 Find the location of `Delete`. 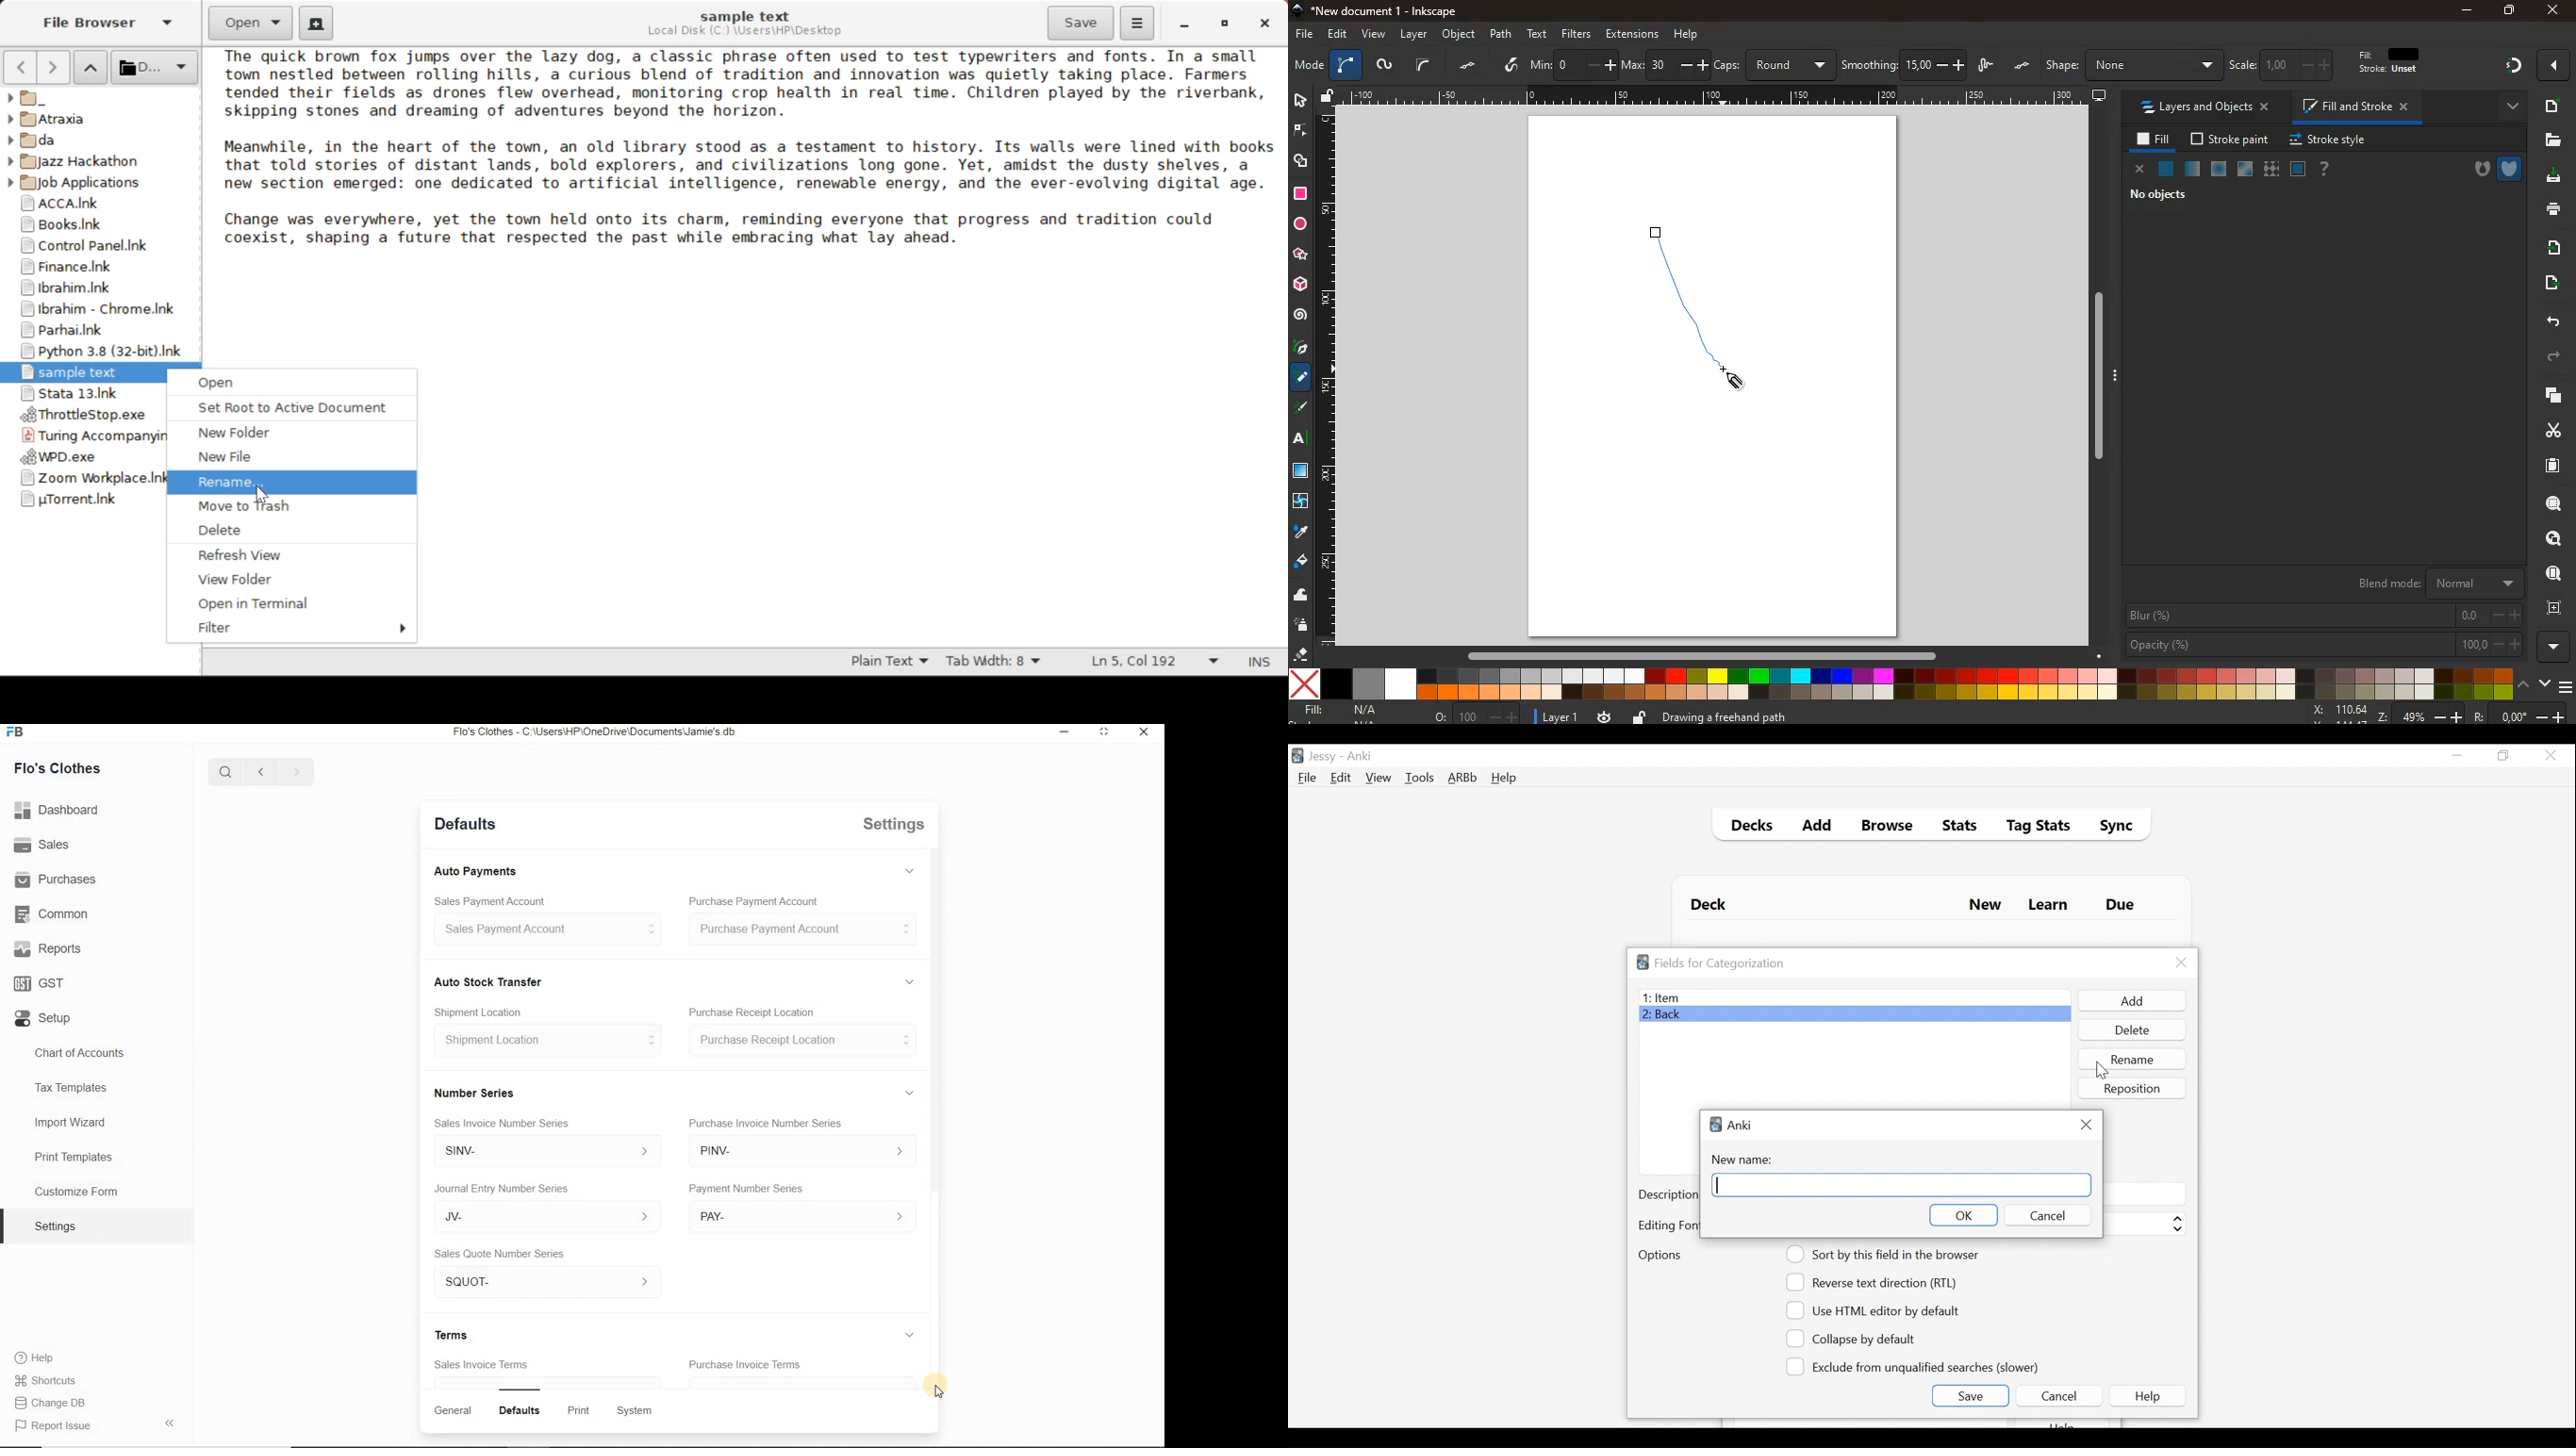

Delete is located at coordinates (288, 531).